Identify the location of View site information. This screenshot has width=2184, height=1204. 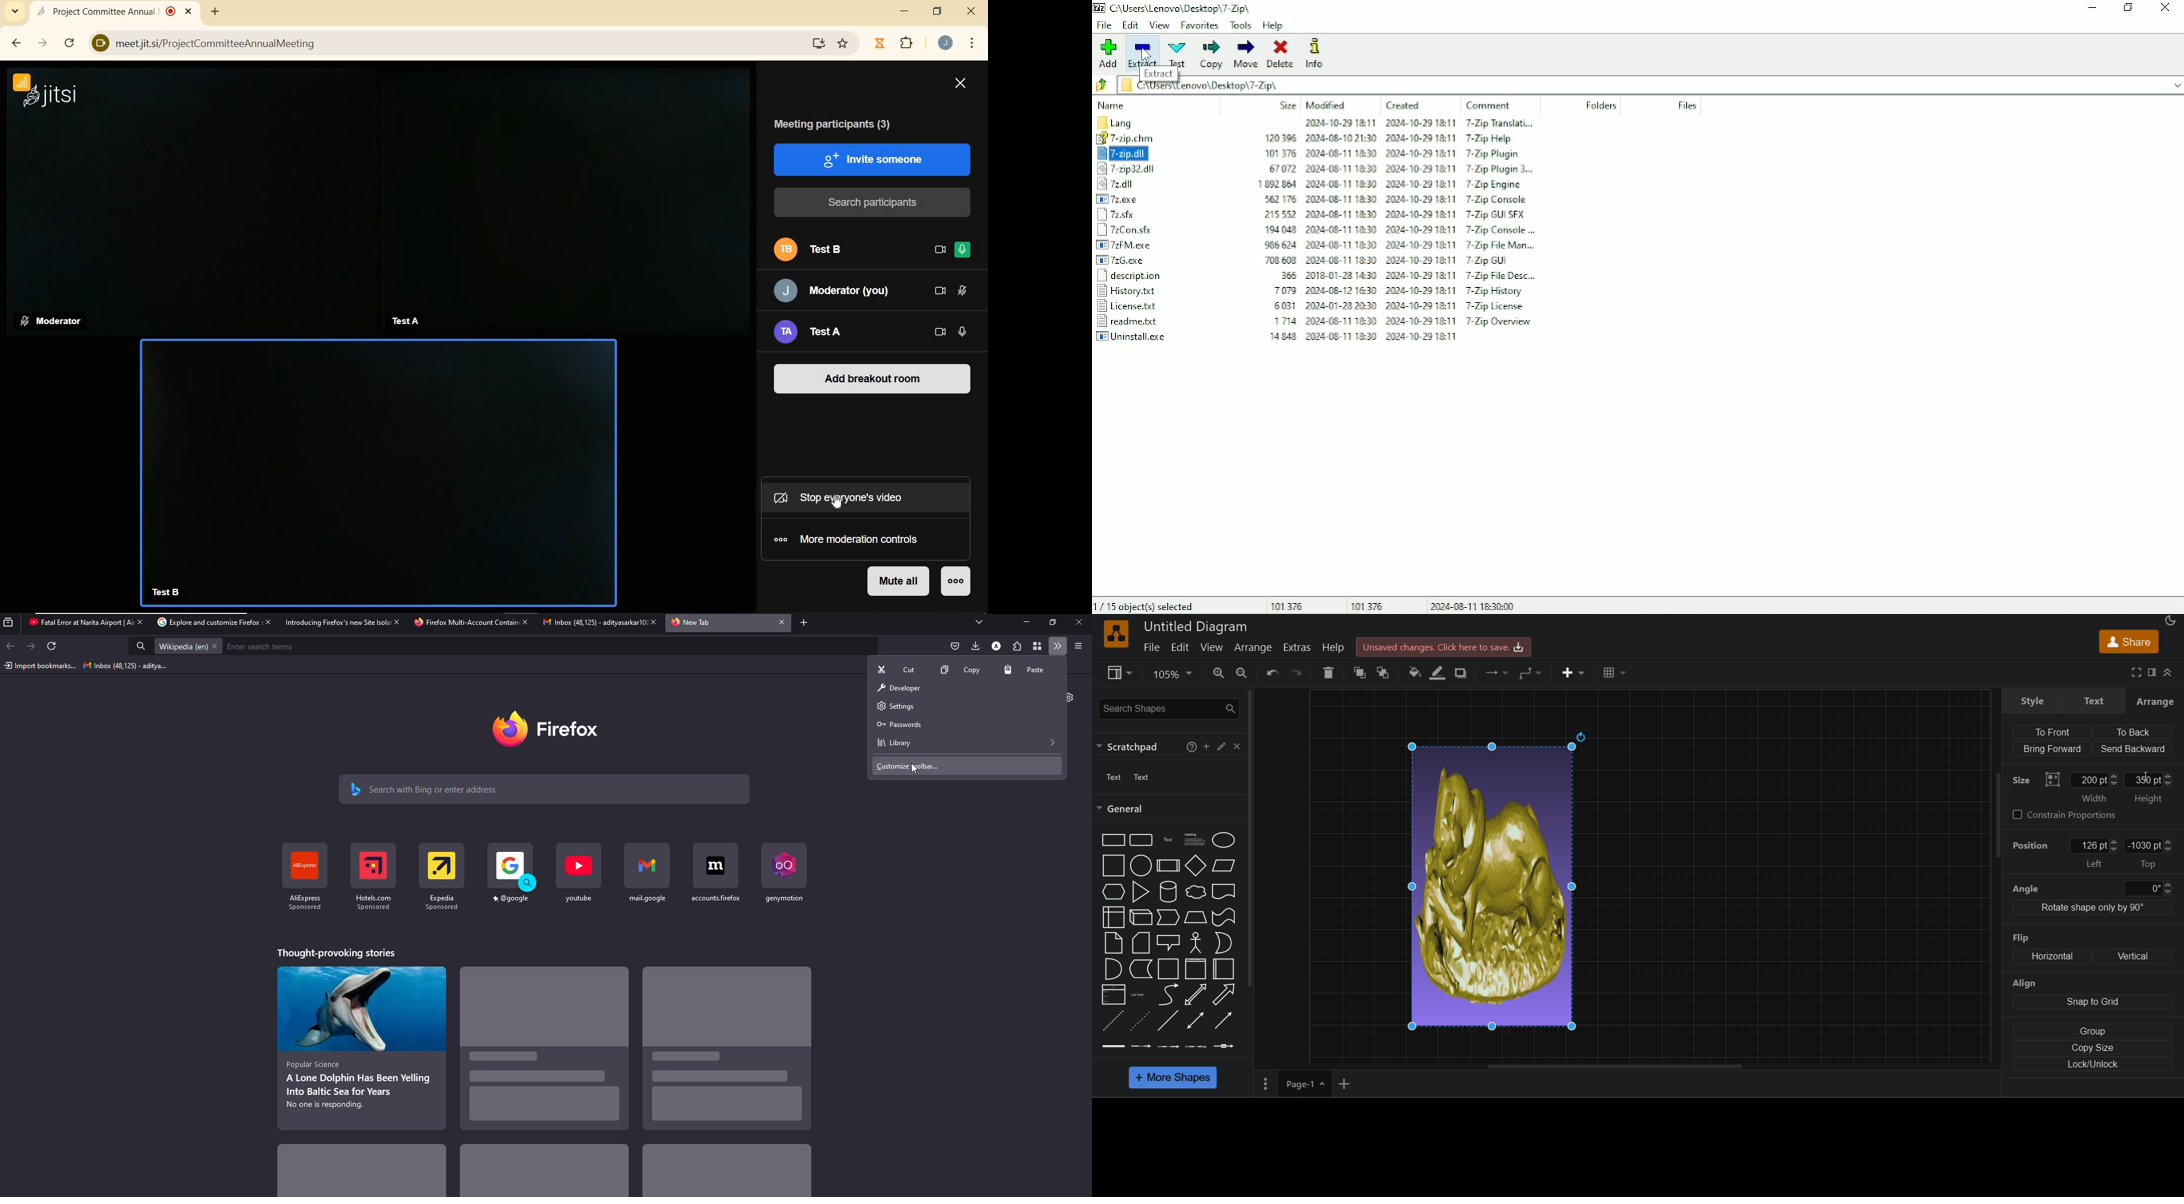
(96, 42).